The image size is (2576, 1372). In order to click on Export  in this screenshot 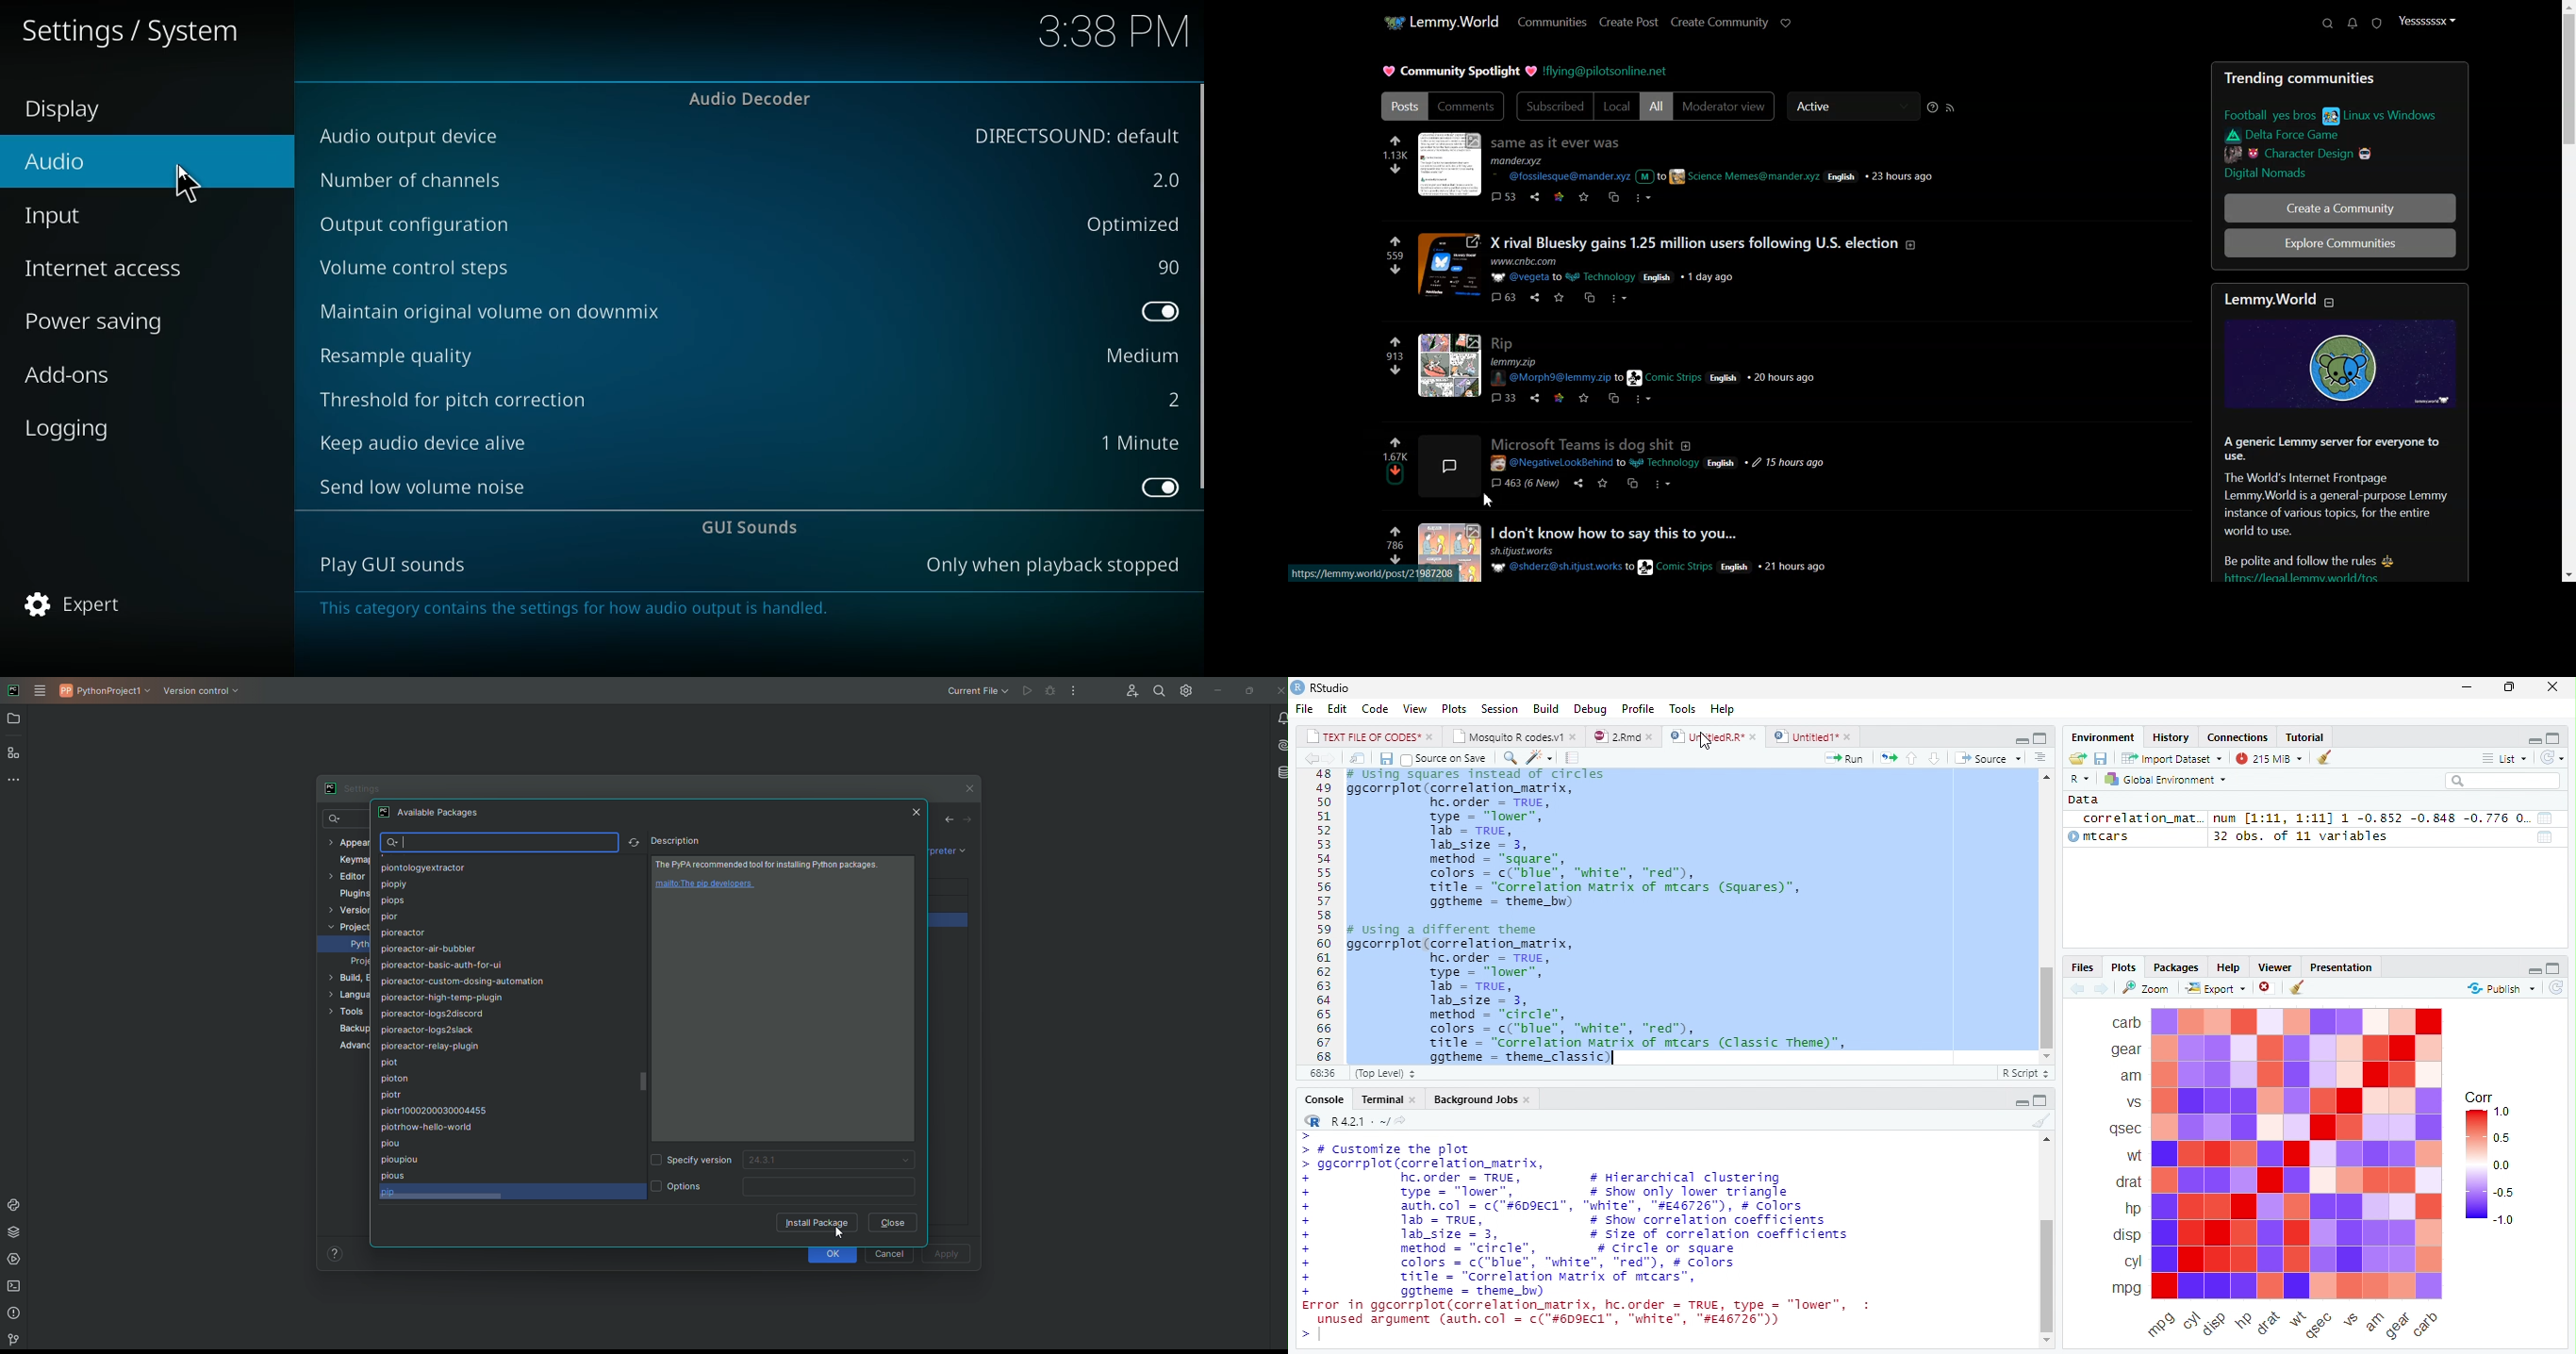, I will do `click(2215, 988)`.